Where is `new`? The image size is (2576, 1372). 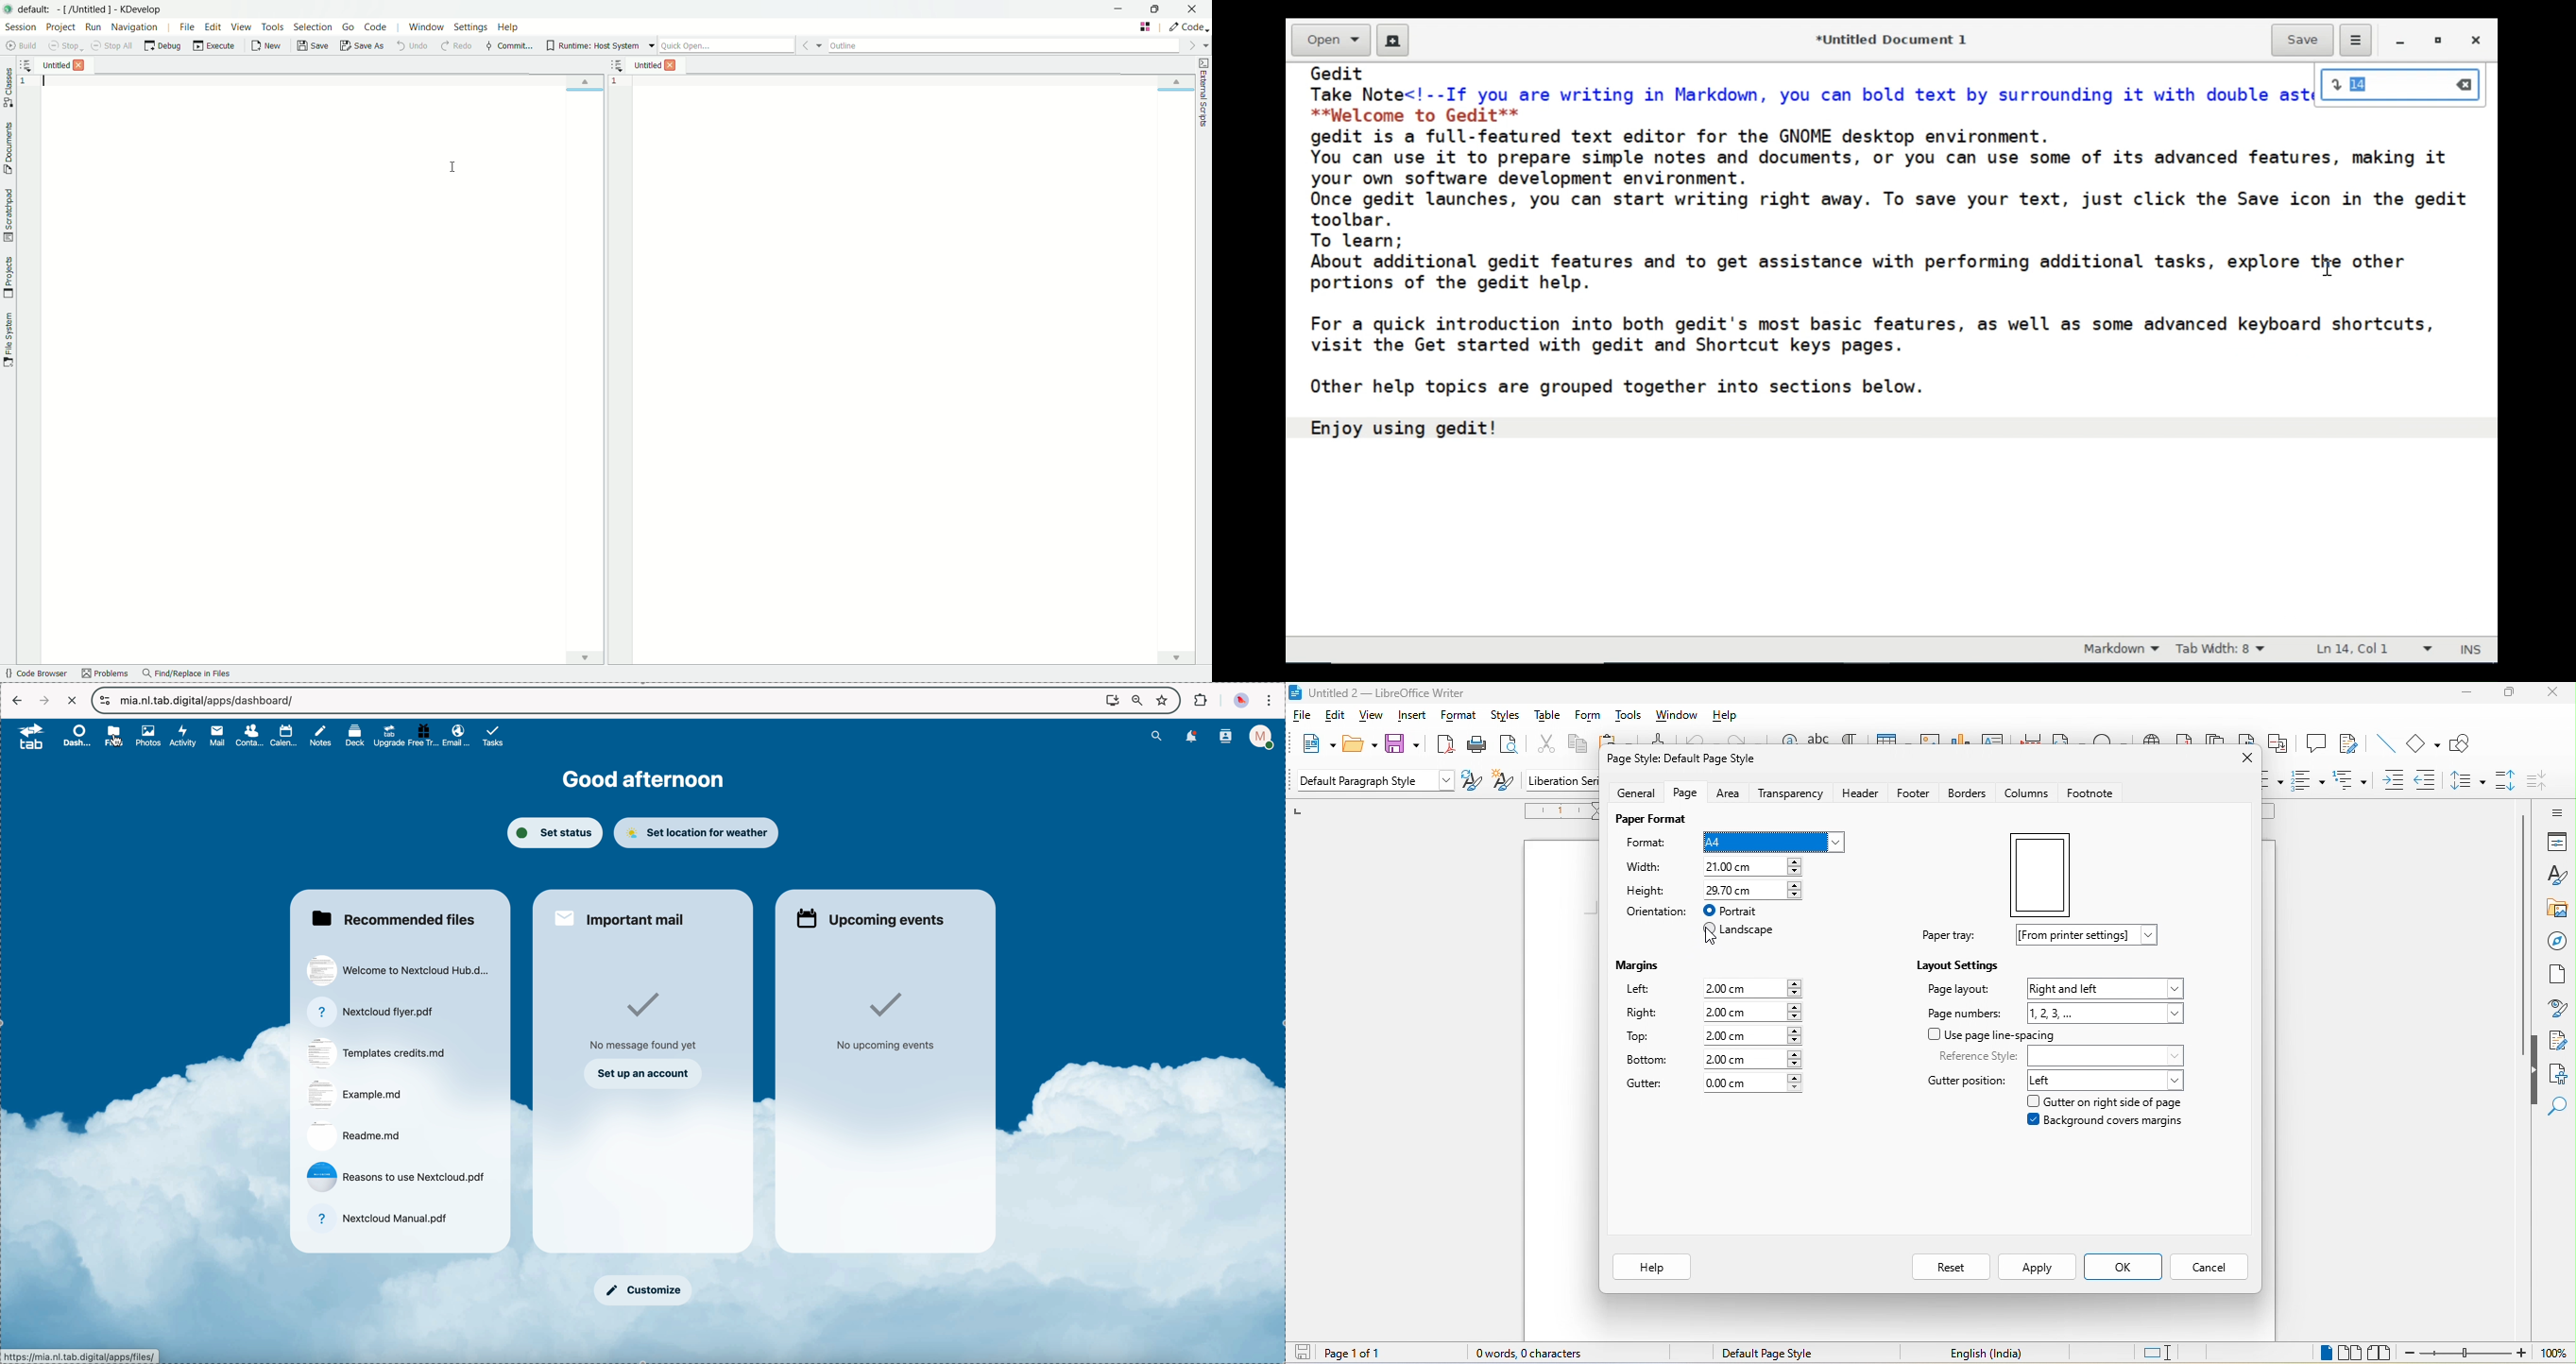 new is located at coordinates (266, 46).